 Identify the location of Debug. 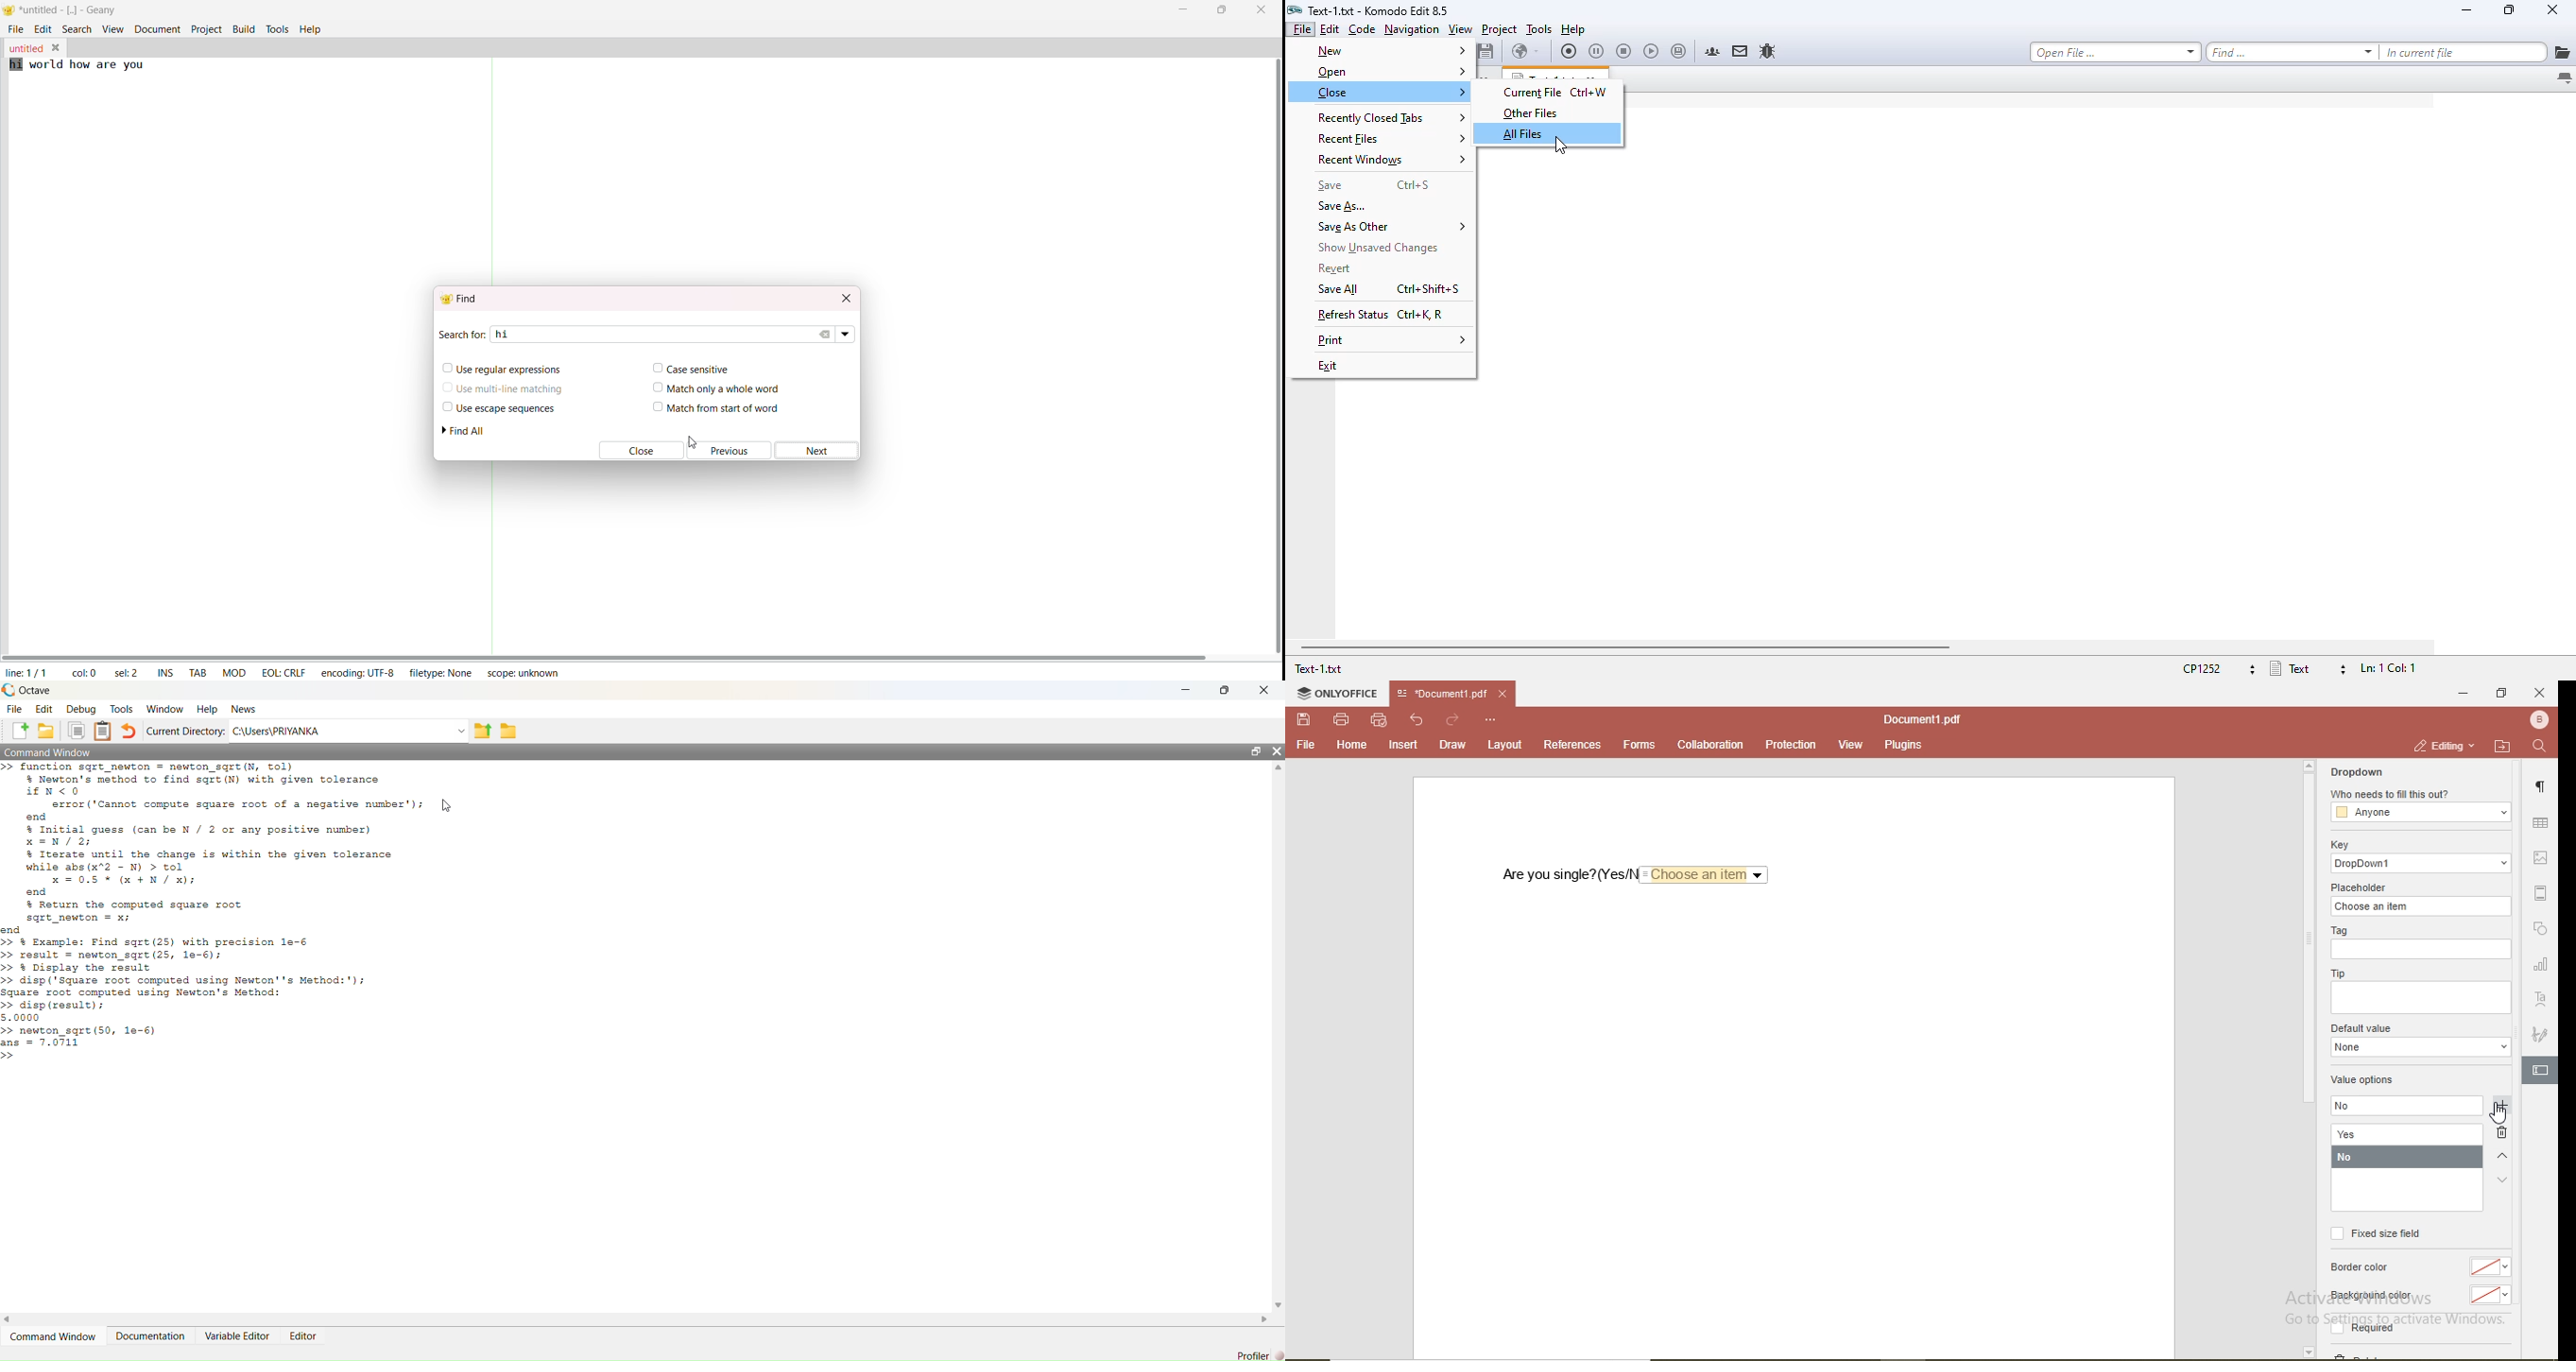
(83, 710).